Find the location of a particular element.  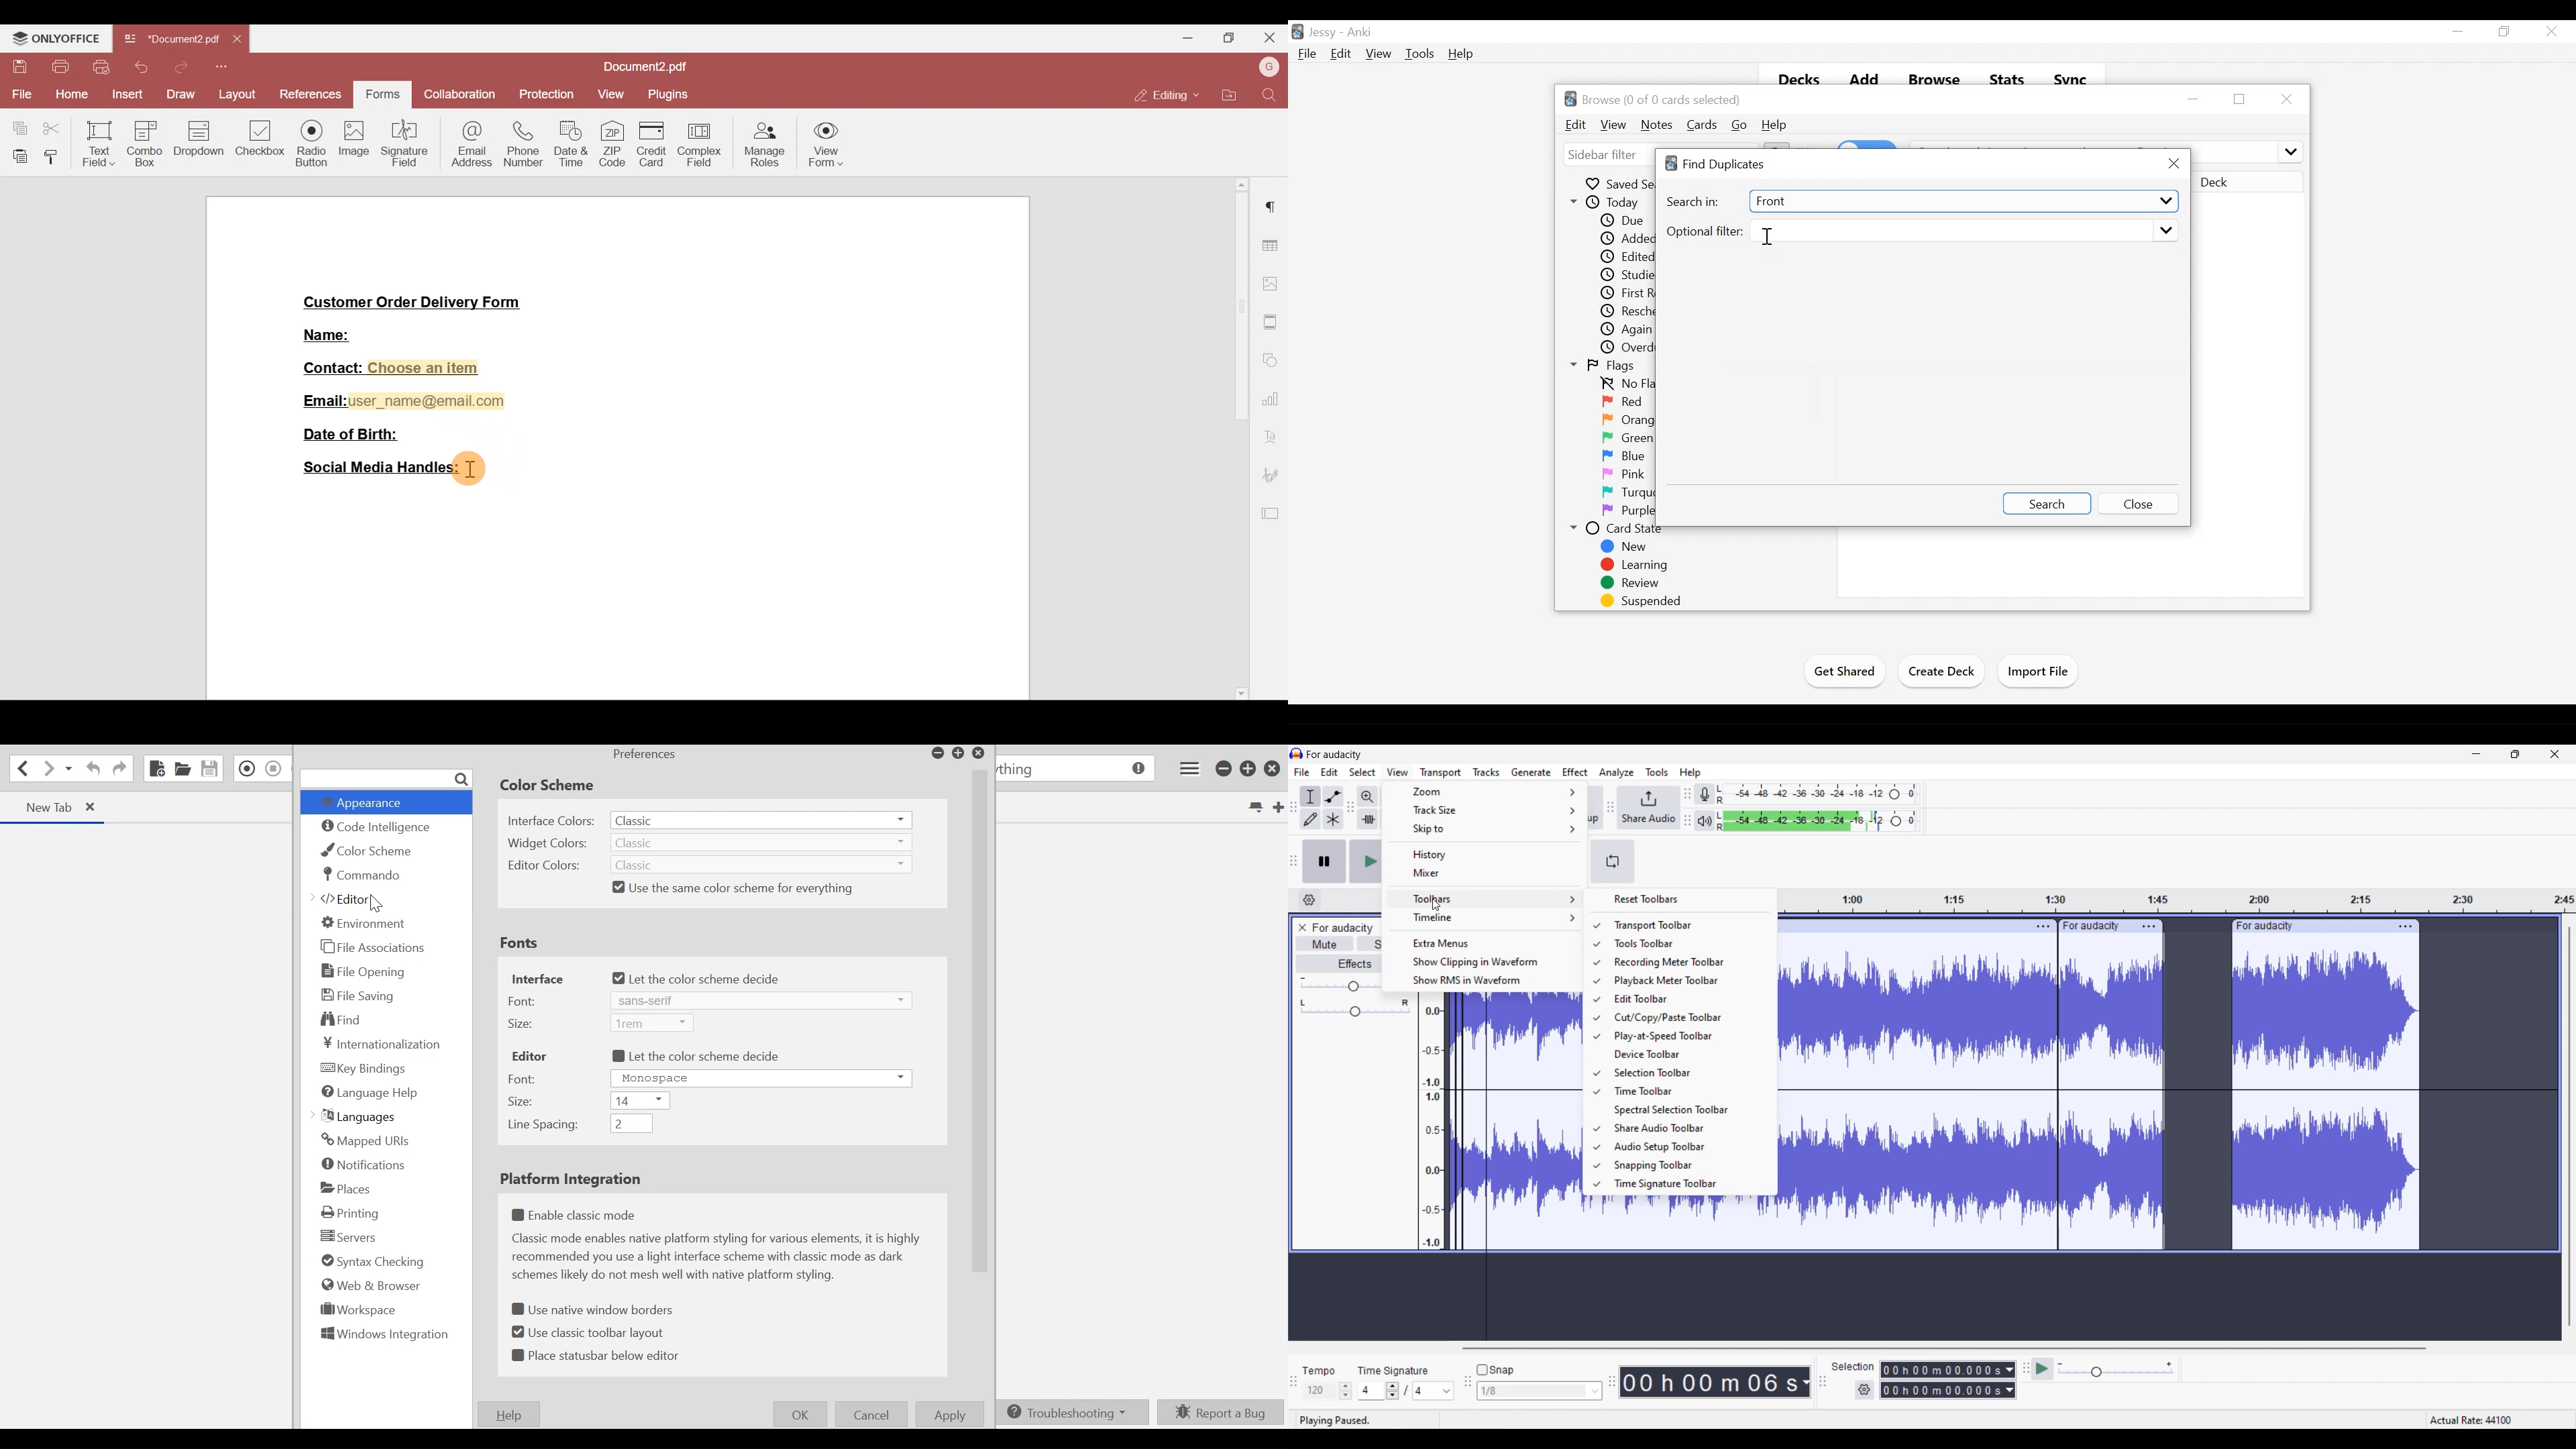

Edit menu is located at coordinates (1330, 772).